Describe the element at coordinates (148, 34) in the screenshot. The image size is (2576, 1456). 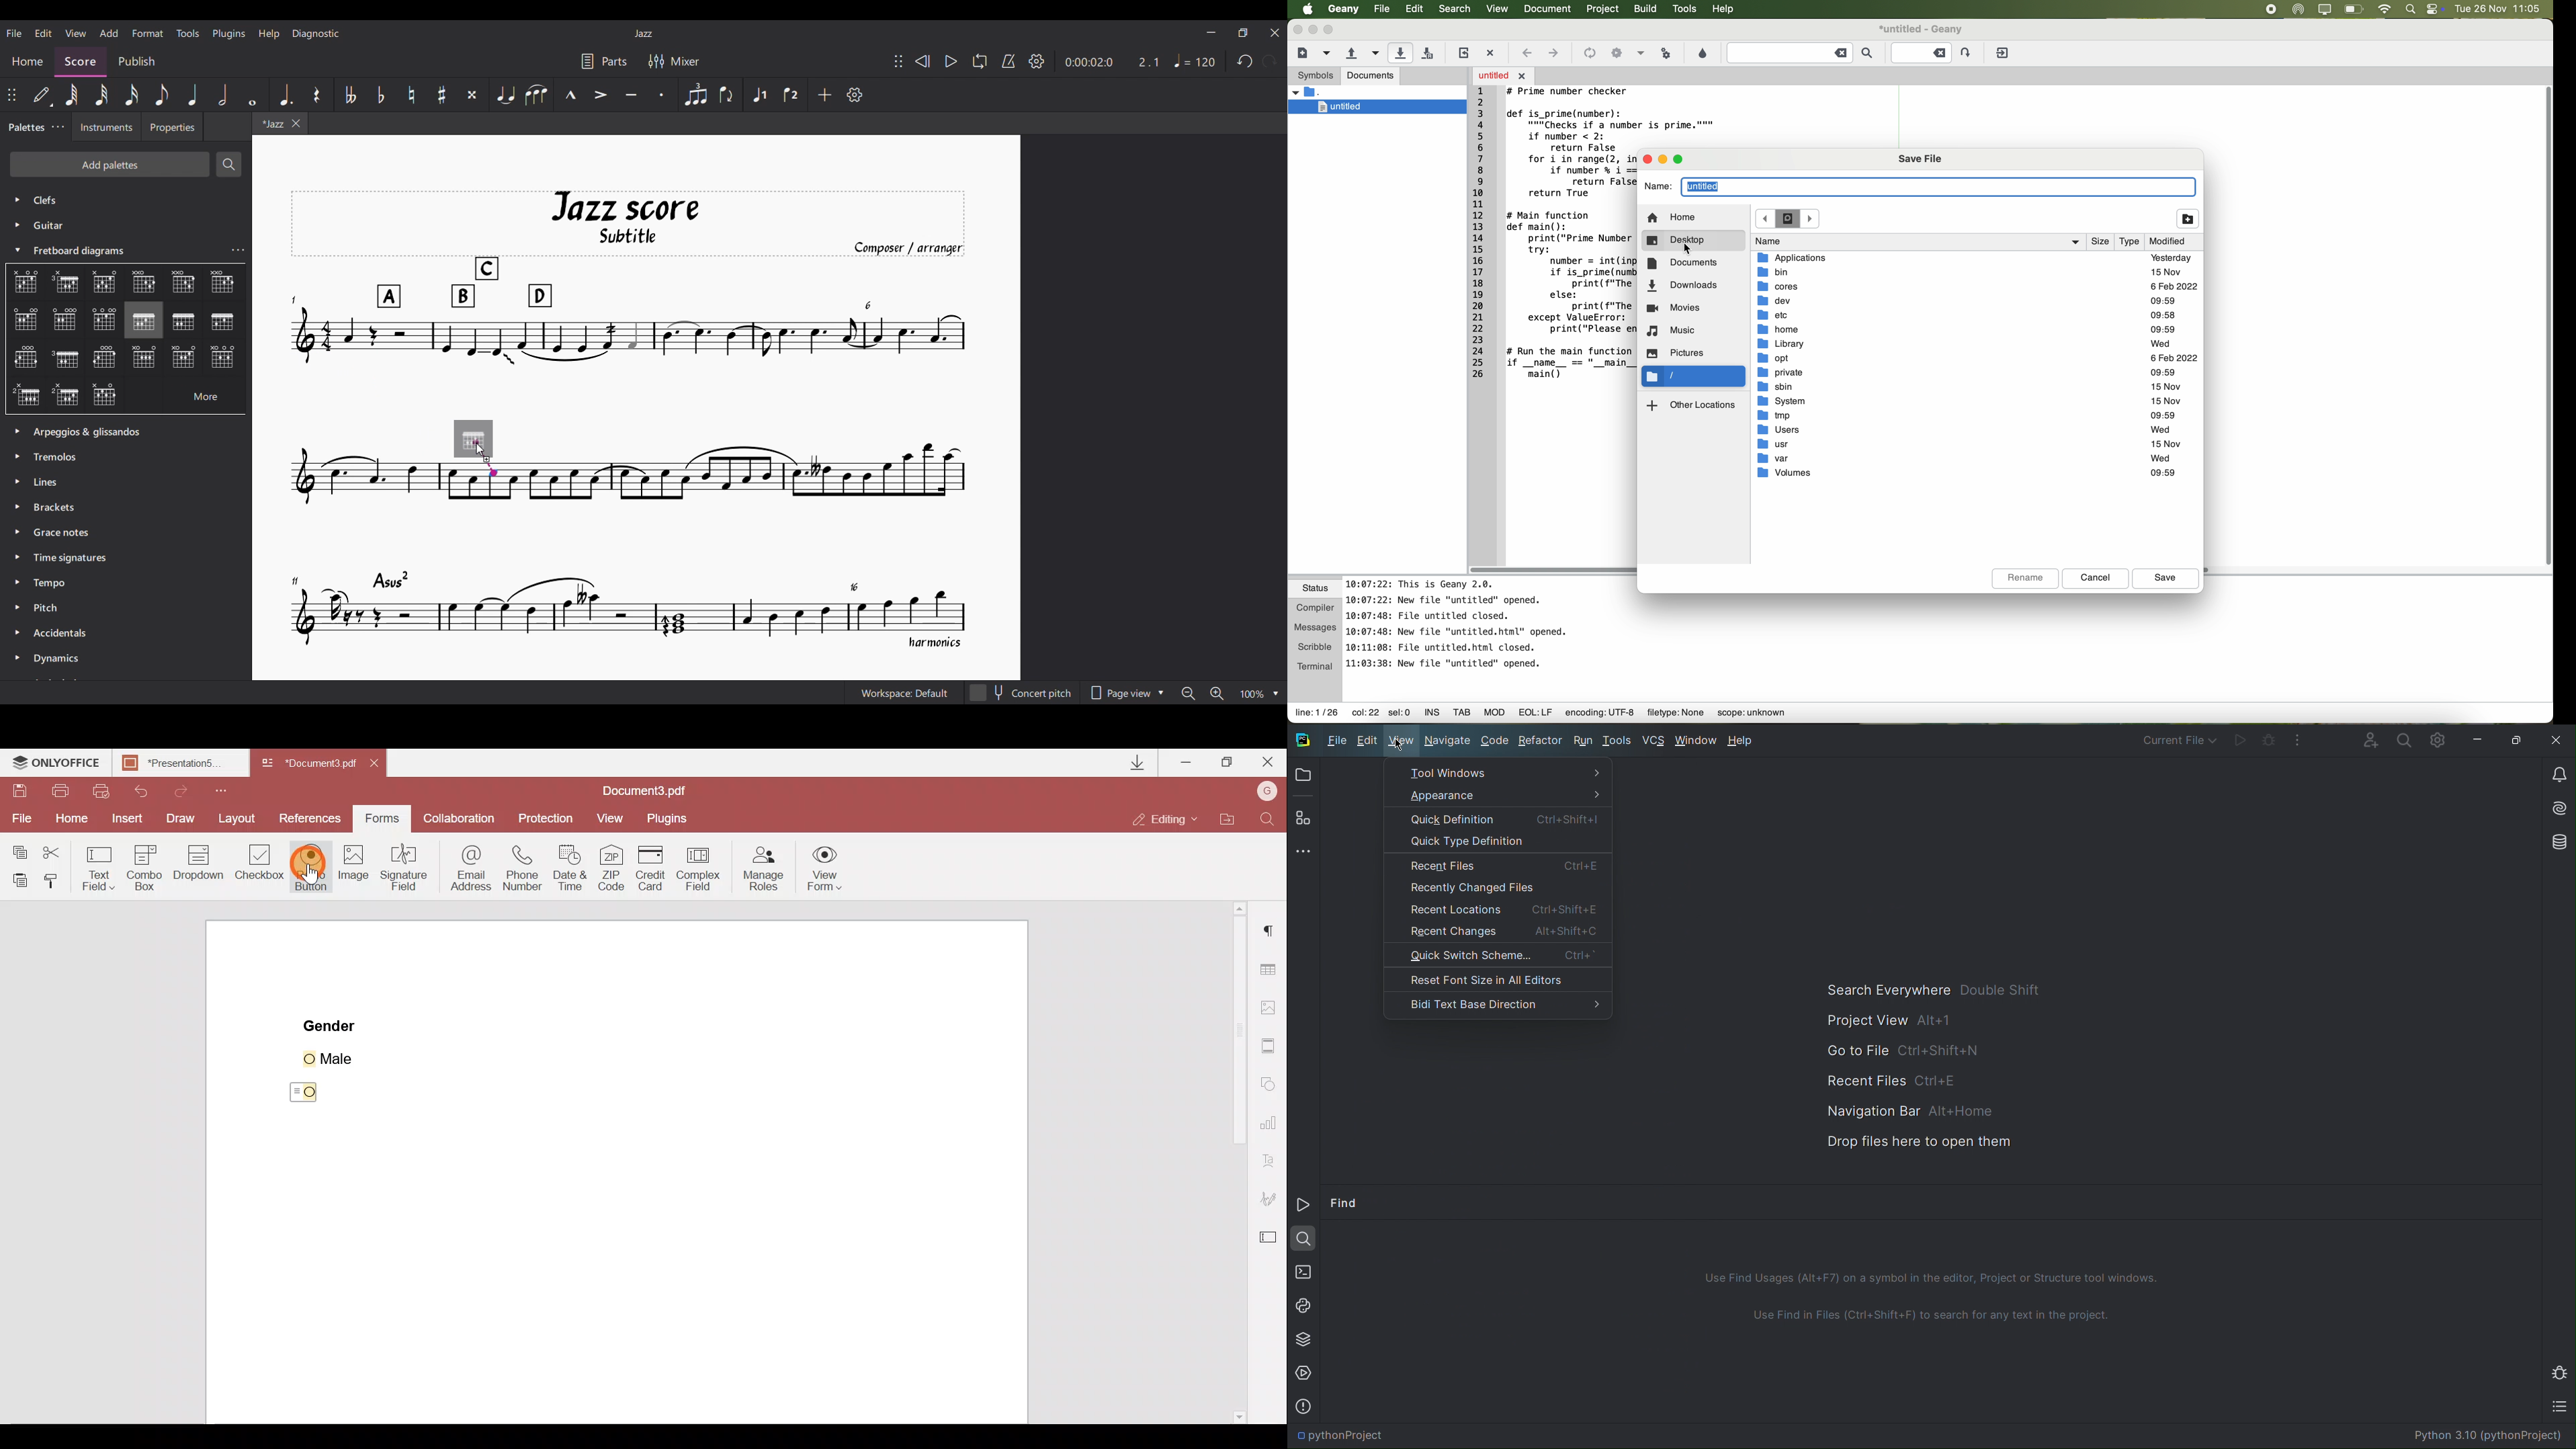
I see `Format menu` at that location.